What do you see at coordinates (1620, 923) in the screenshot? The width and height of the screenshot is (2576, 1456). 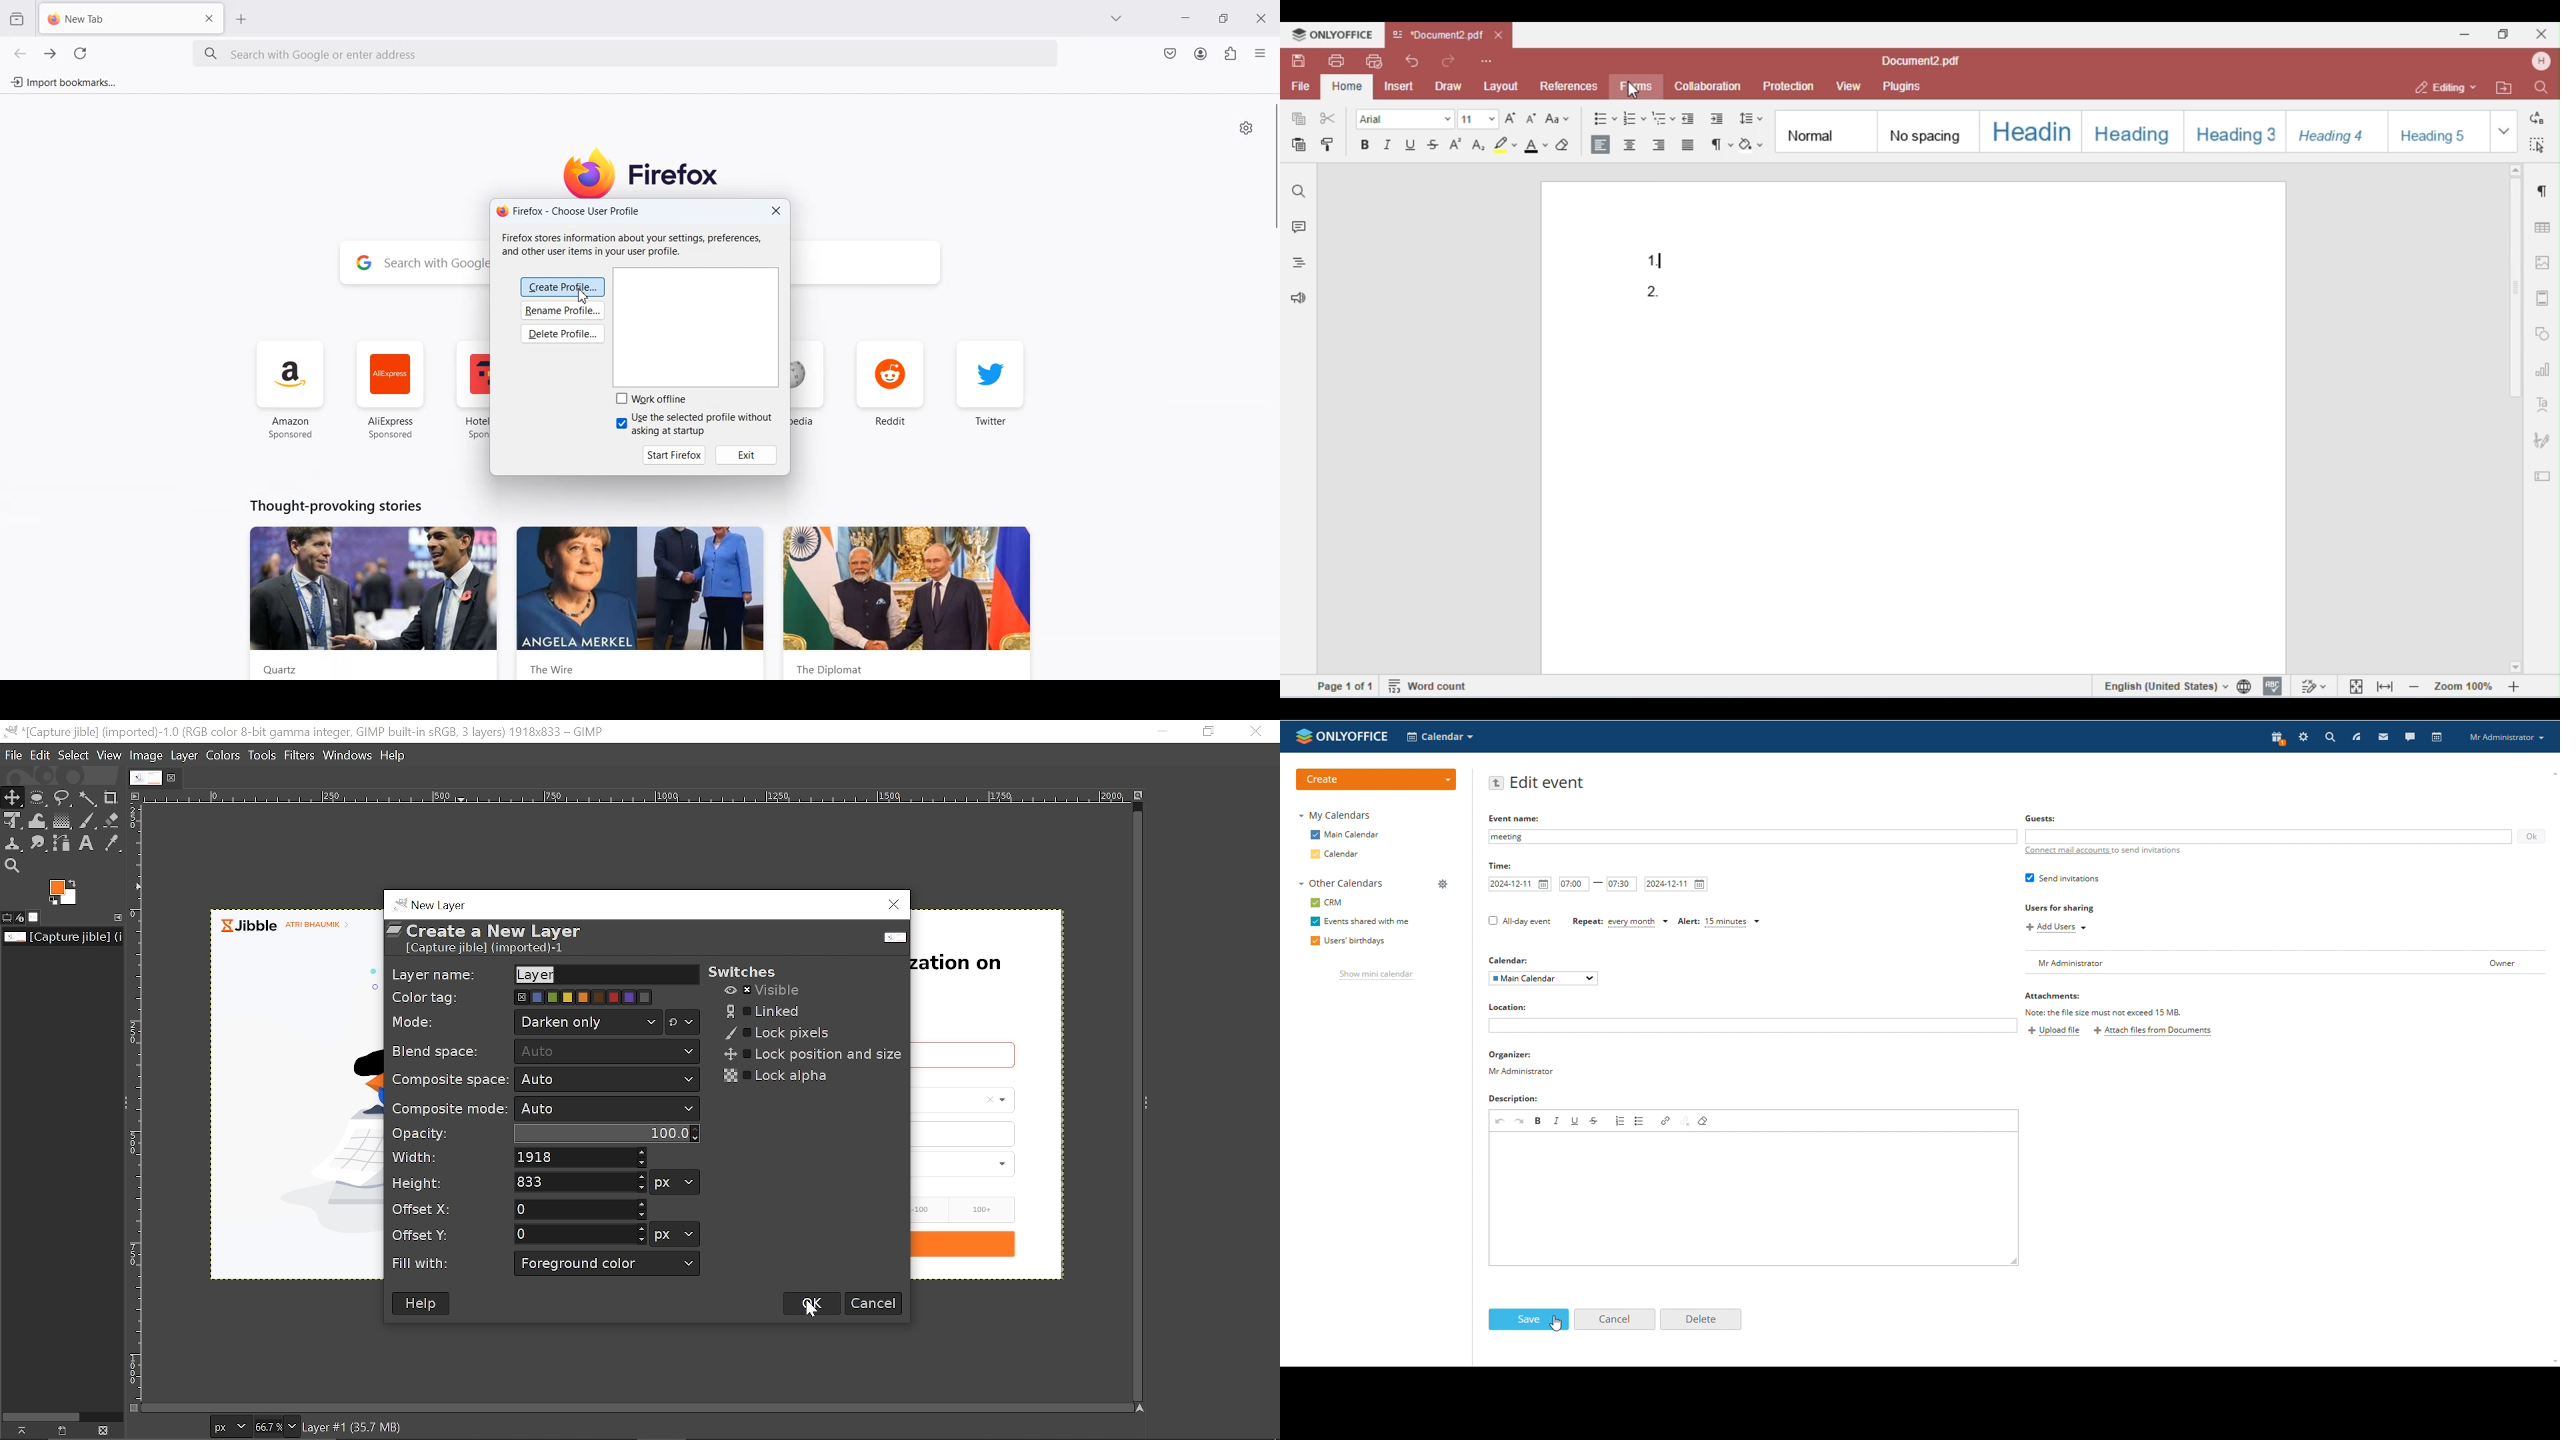 I see `repetition set` at bounding box center [1620, 923].